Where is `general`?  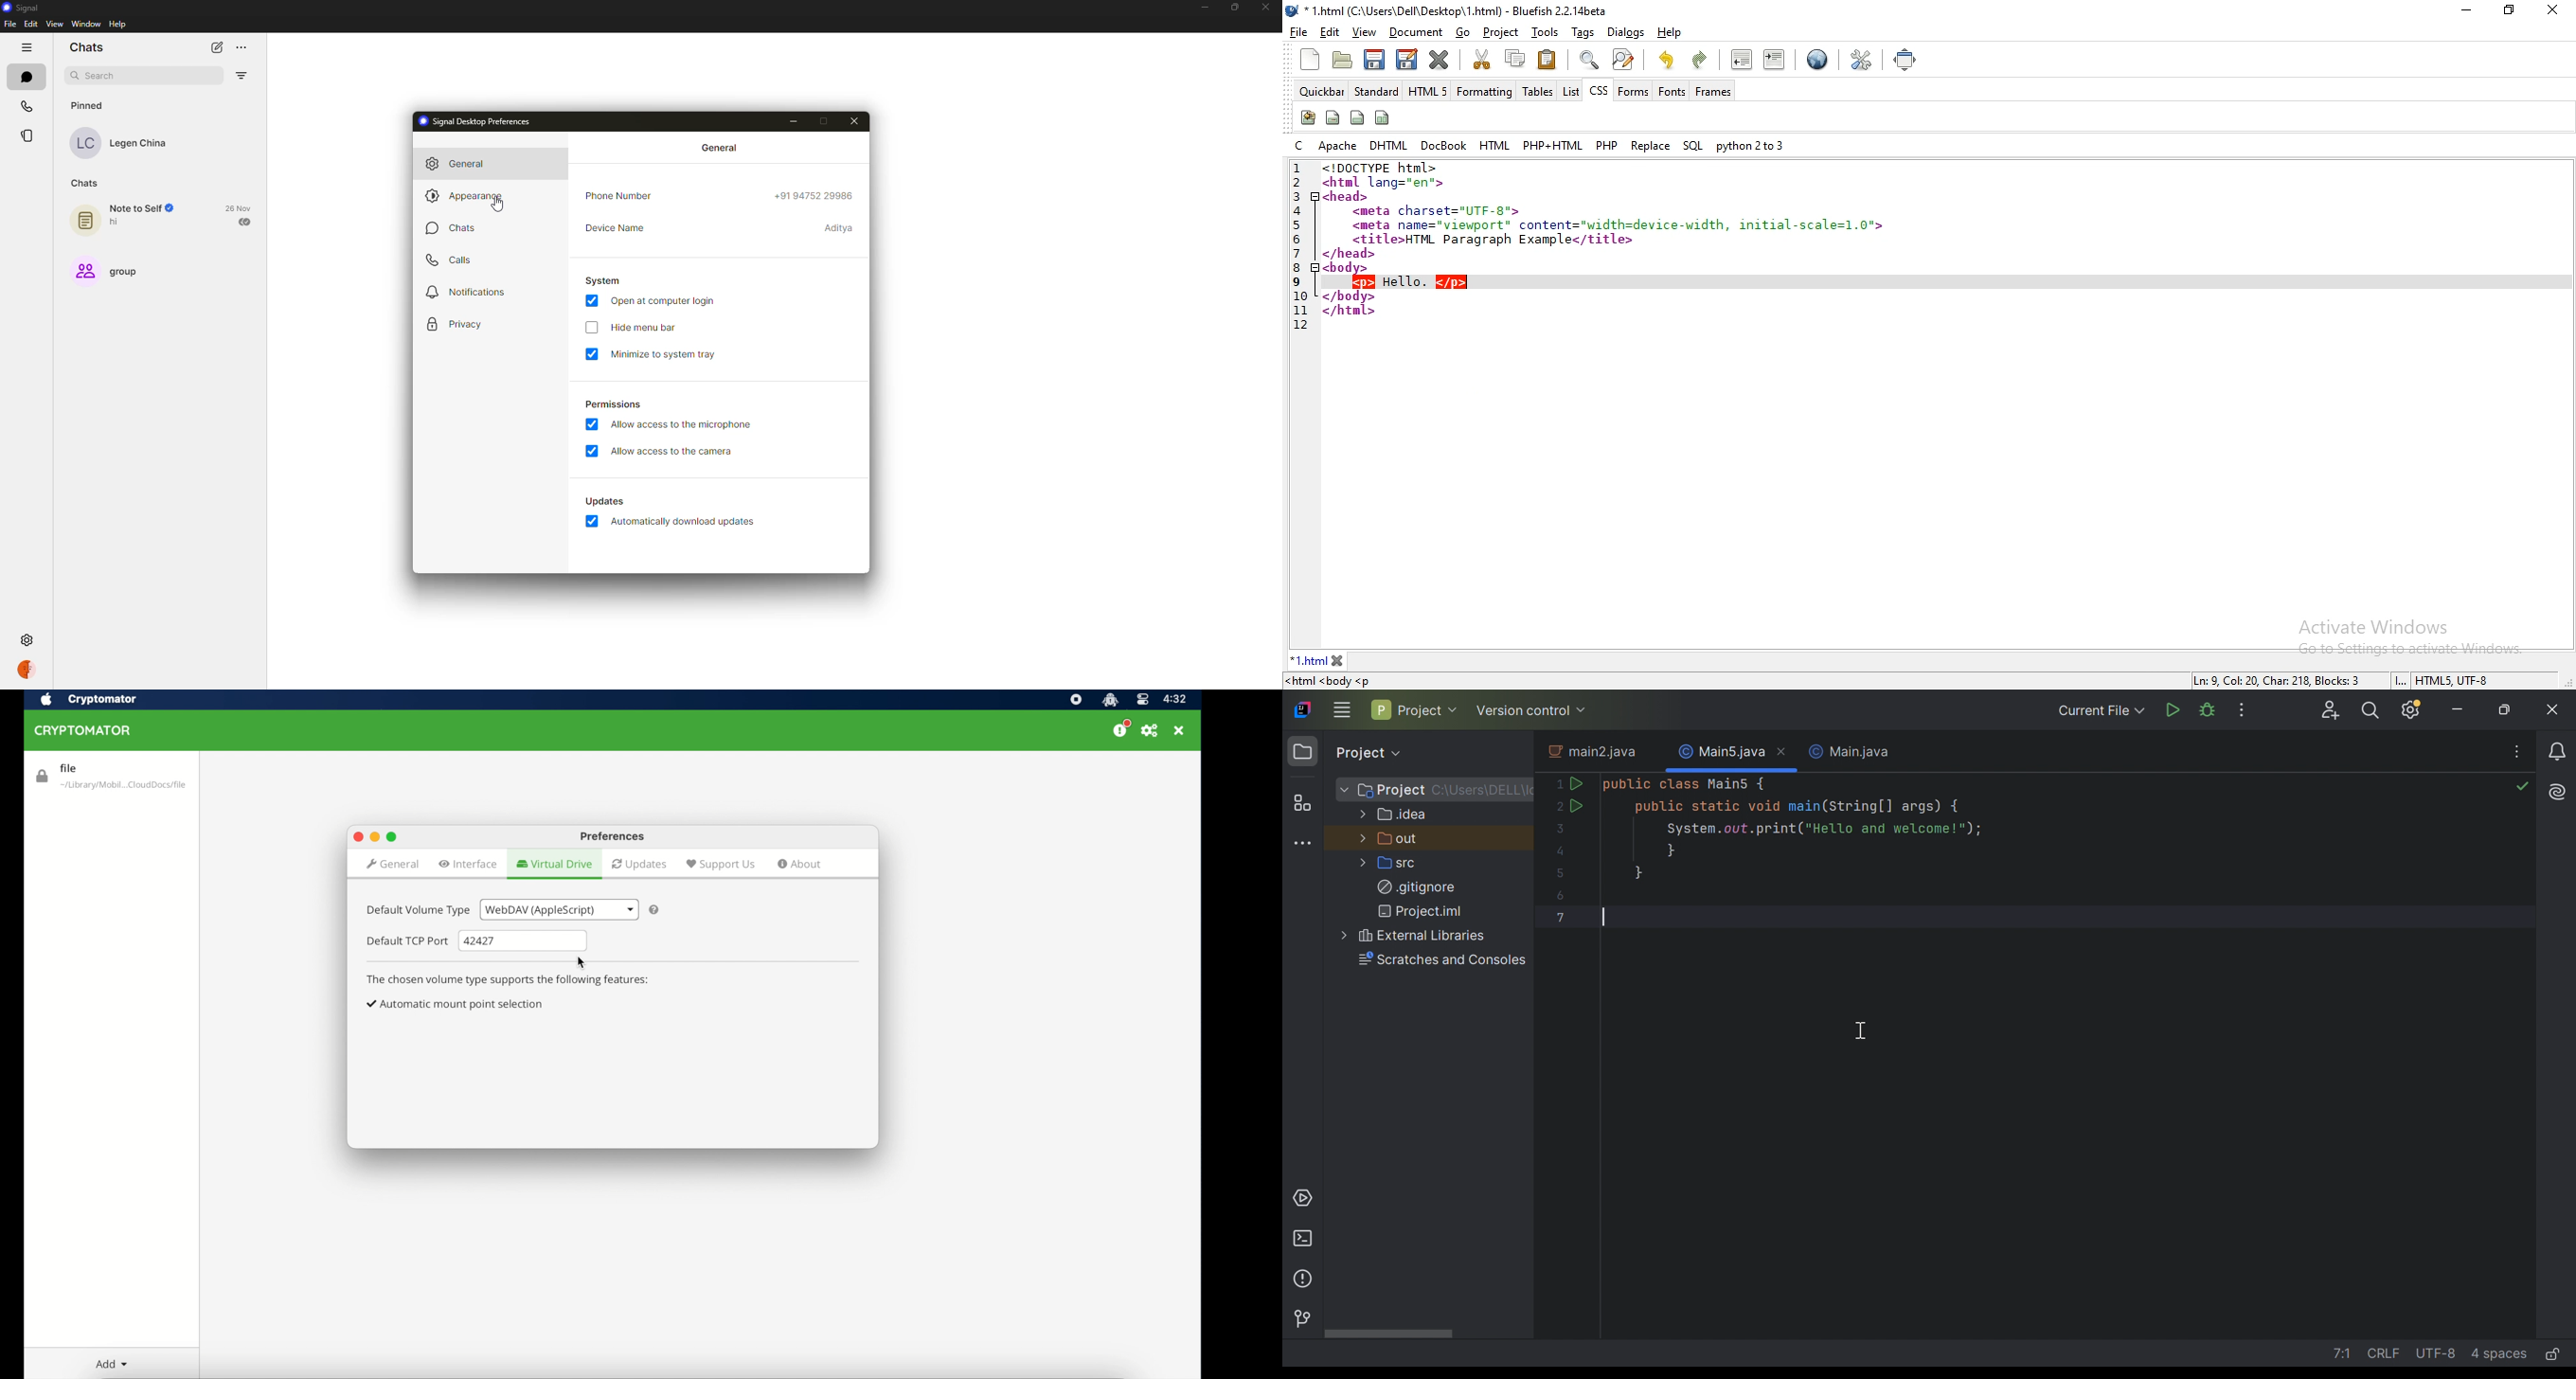
general is located at coordinates (465, 164).